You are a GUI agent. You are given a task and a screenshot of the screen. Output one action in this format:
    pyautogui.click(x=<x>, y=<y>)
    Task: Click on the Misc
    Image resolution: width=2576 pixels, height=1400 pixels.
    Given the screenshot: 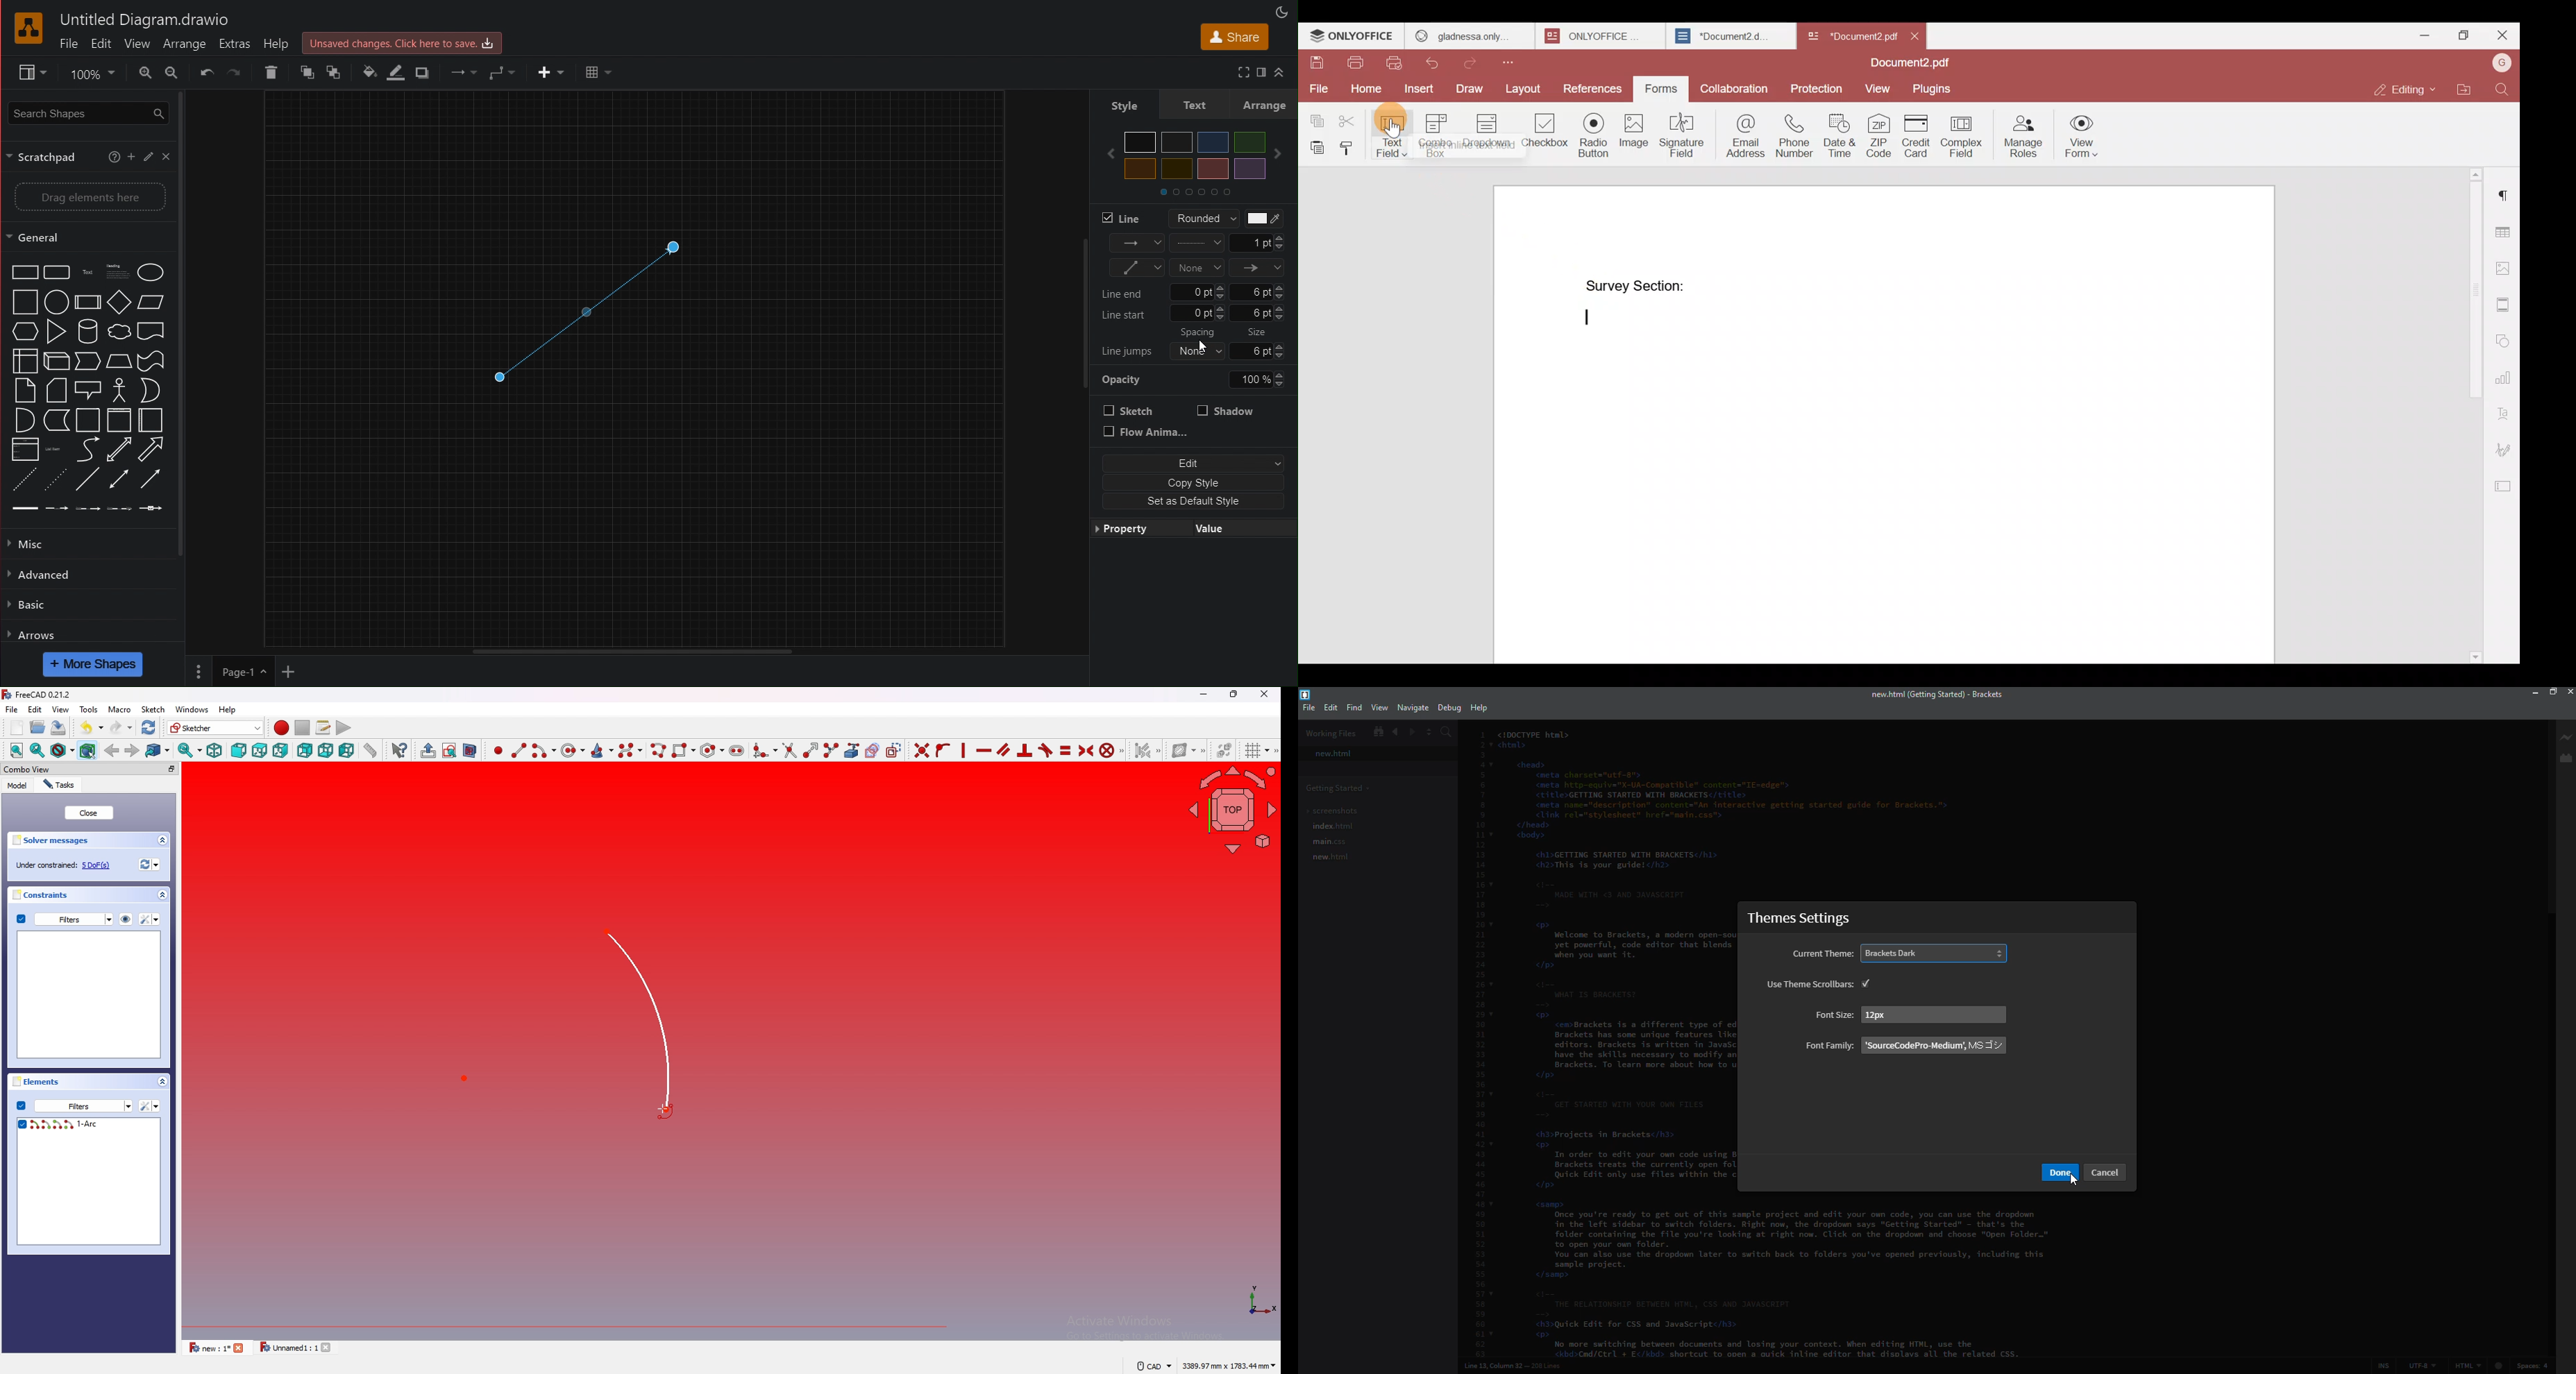 What is the action you would take?
    pyautogui.click(x=32, y=543)
    